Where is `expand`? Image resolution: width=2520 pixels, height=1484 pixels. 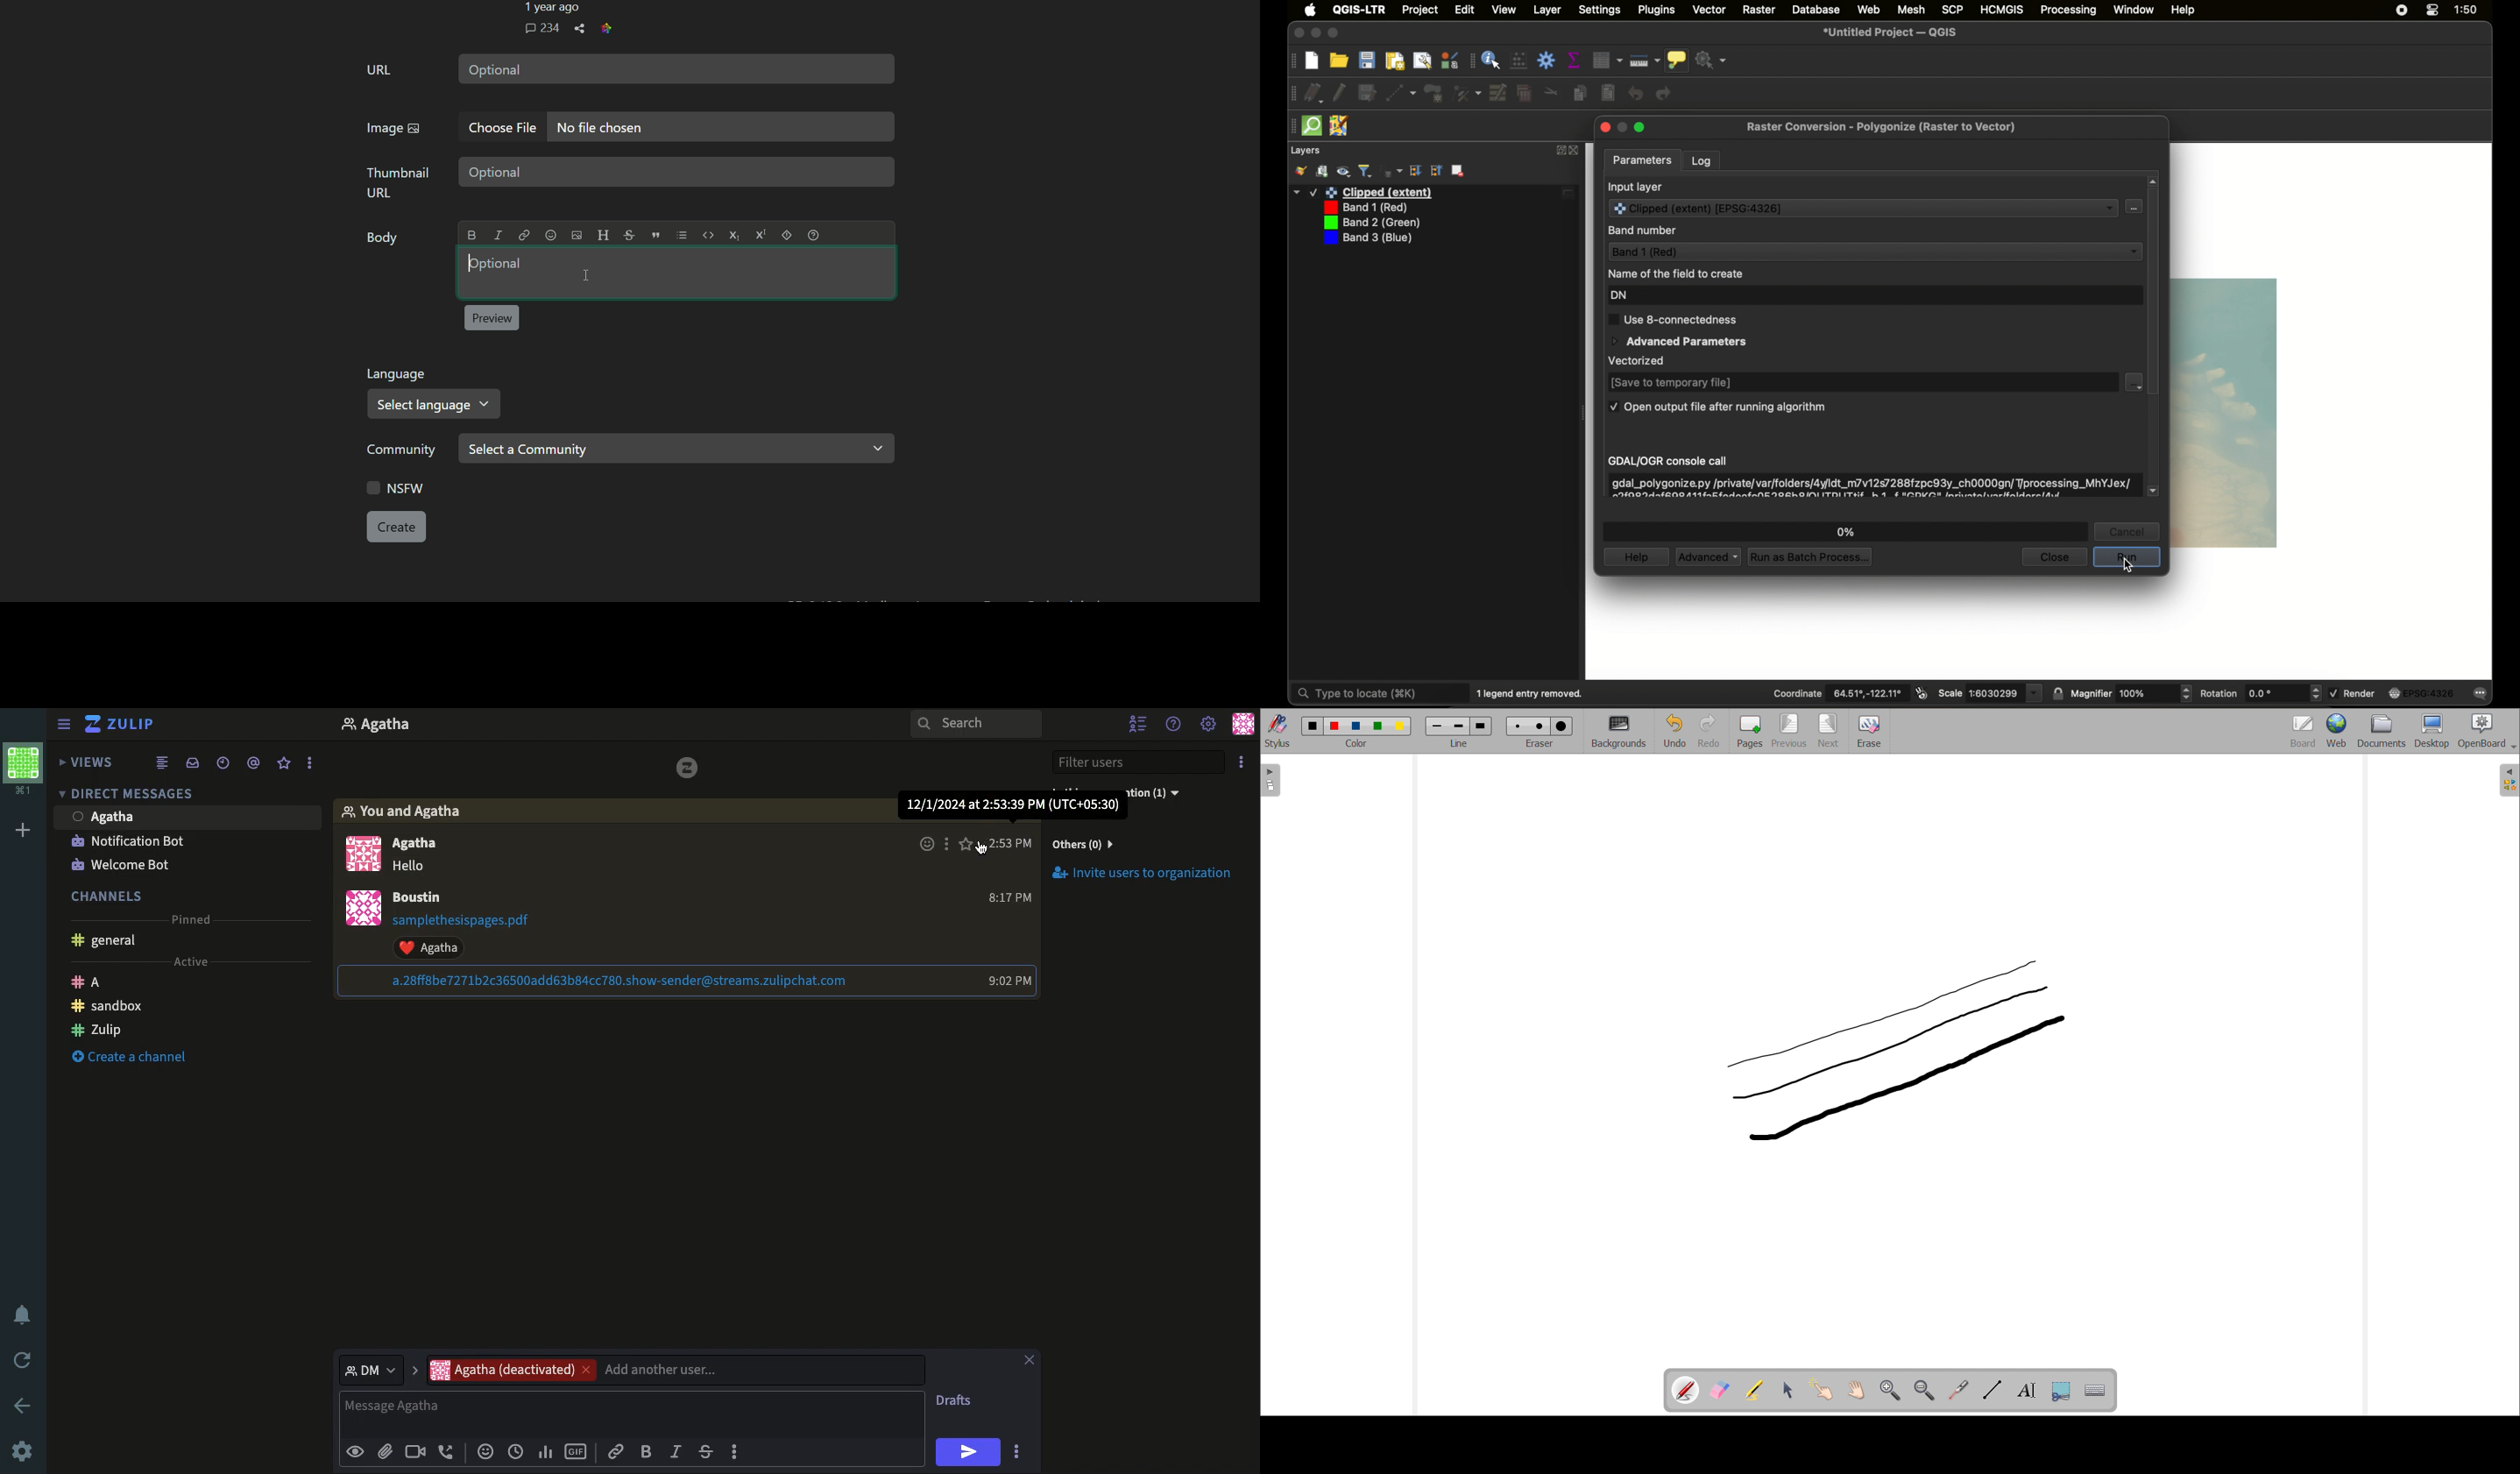 expand is located at coordinates (1559, 150).